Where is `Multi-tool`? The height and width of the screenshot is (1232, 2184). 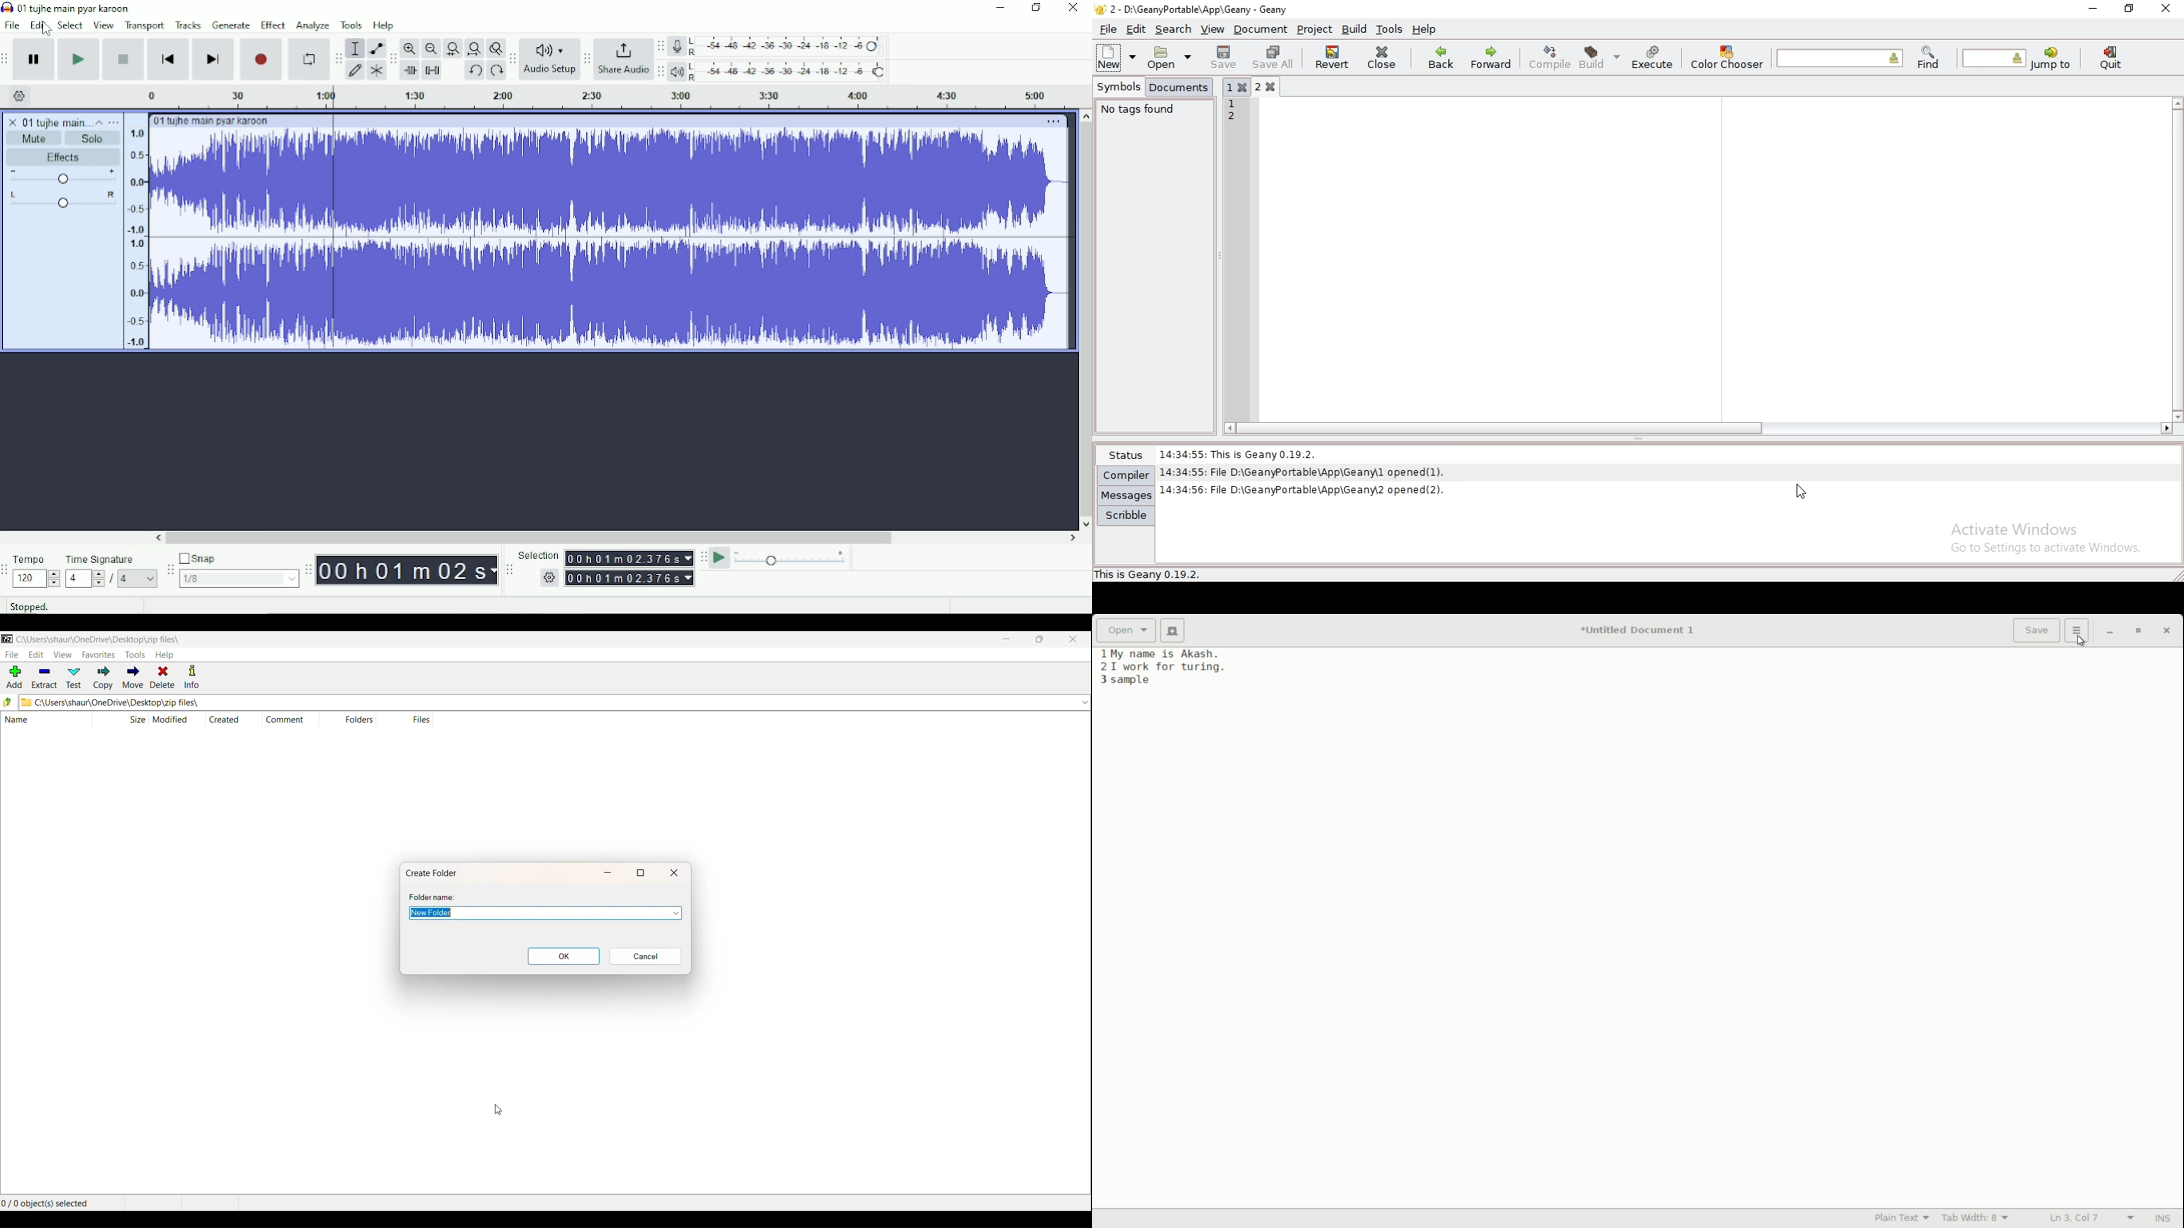 Multi-tool is located at coordinates (376, 70).